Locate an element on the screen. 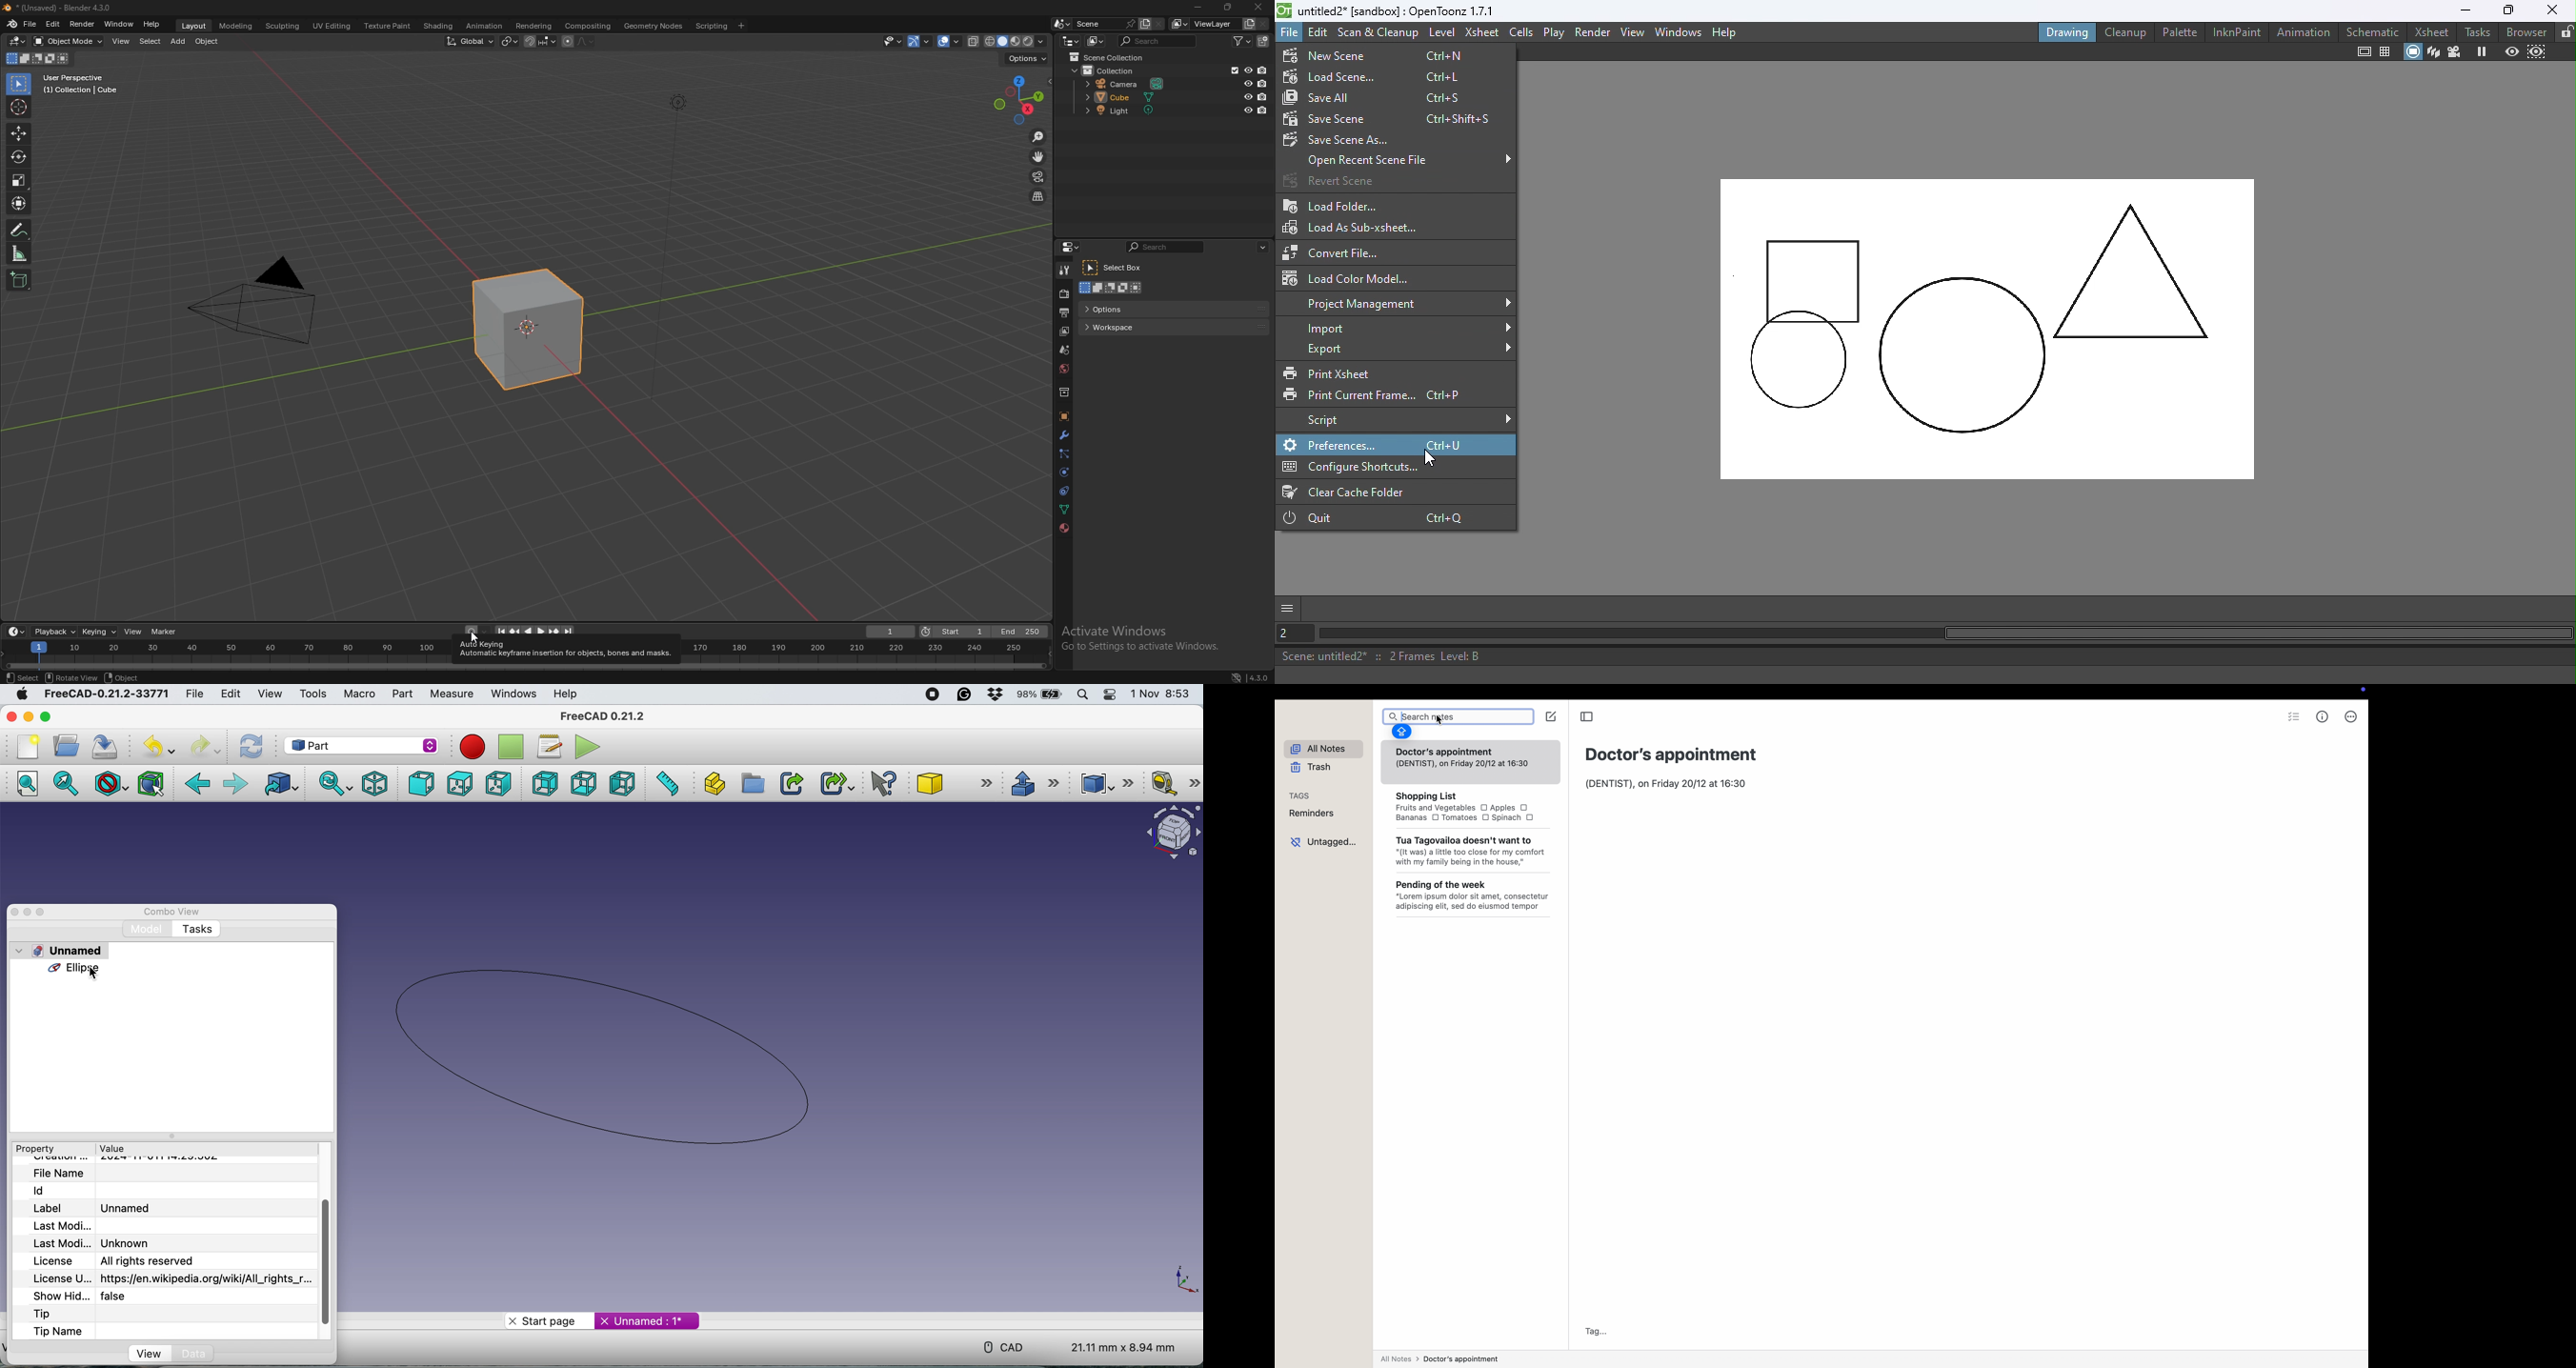 The height and width of the screenshot is (1372, 2576). rotate view is located at coordinates (72, 677).